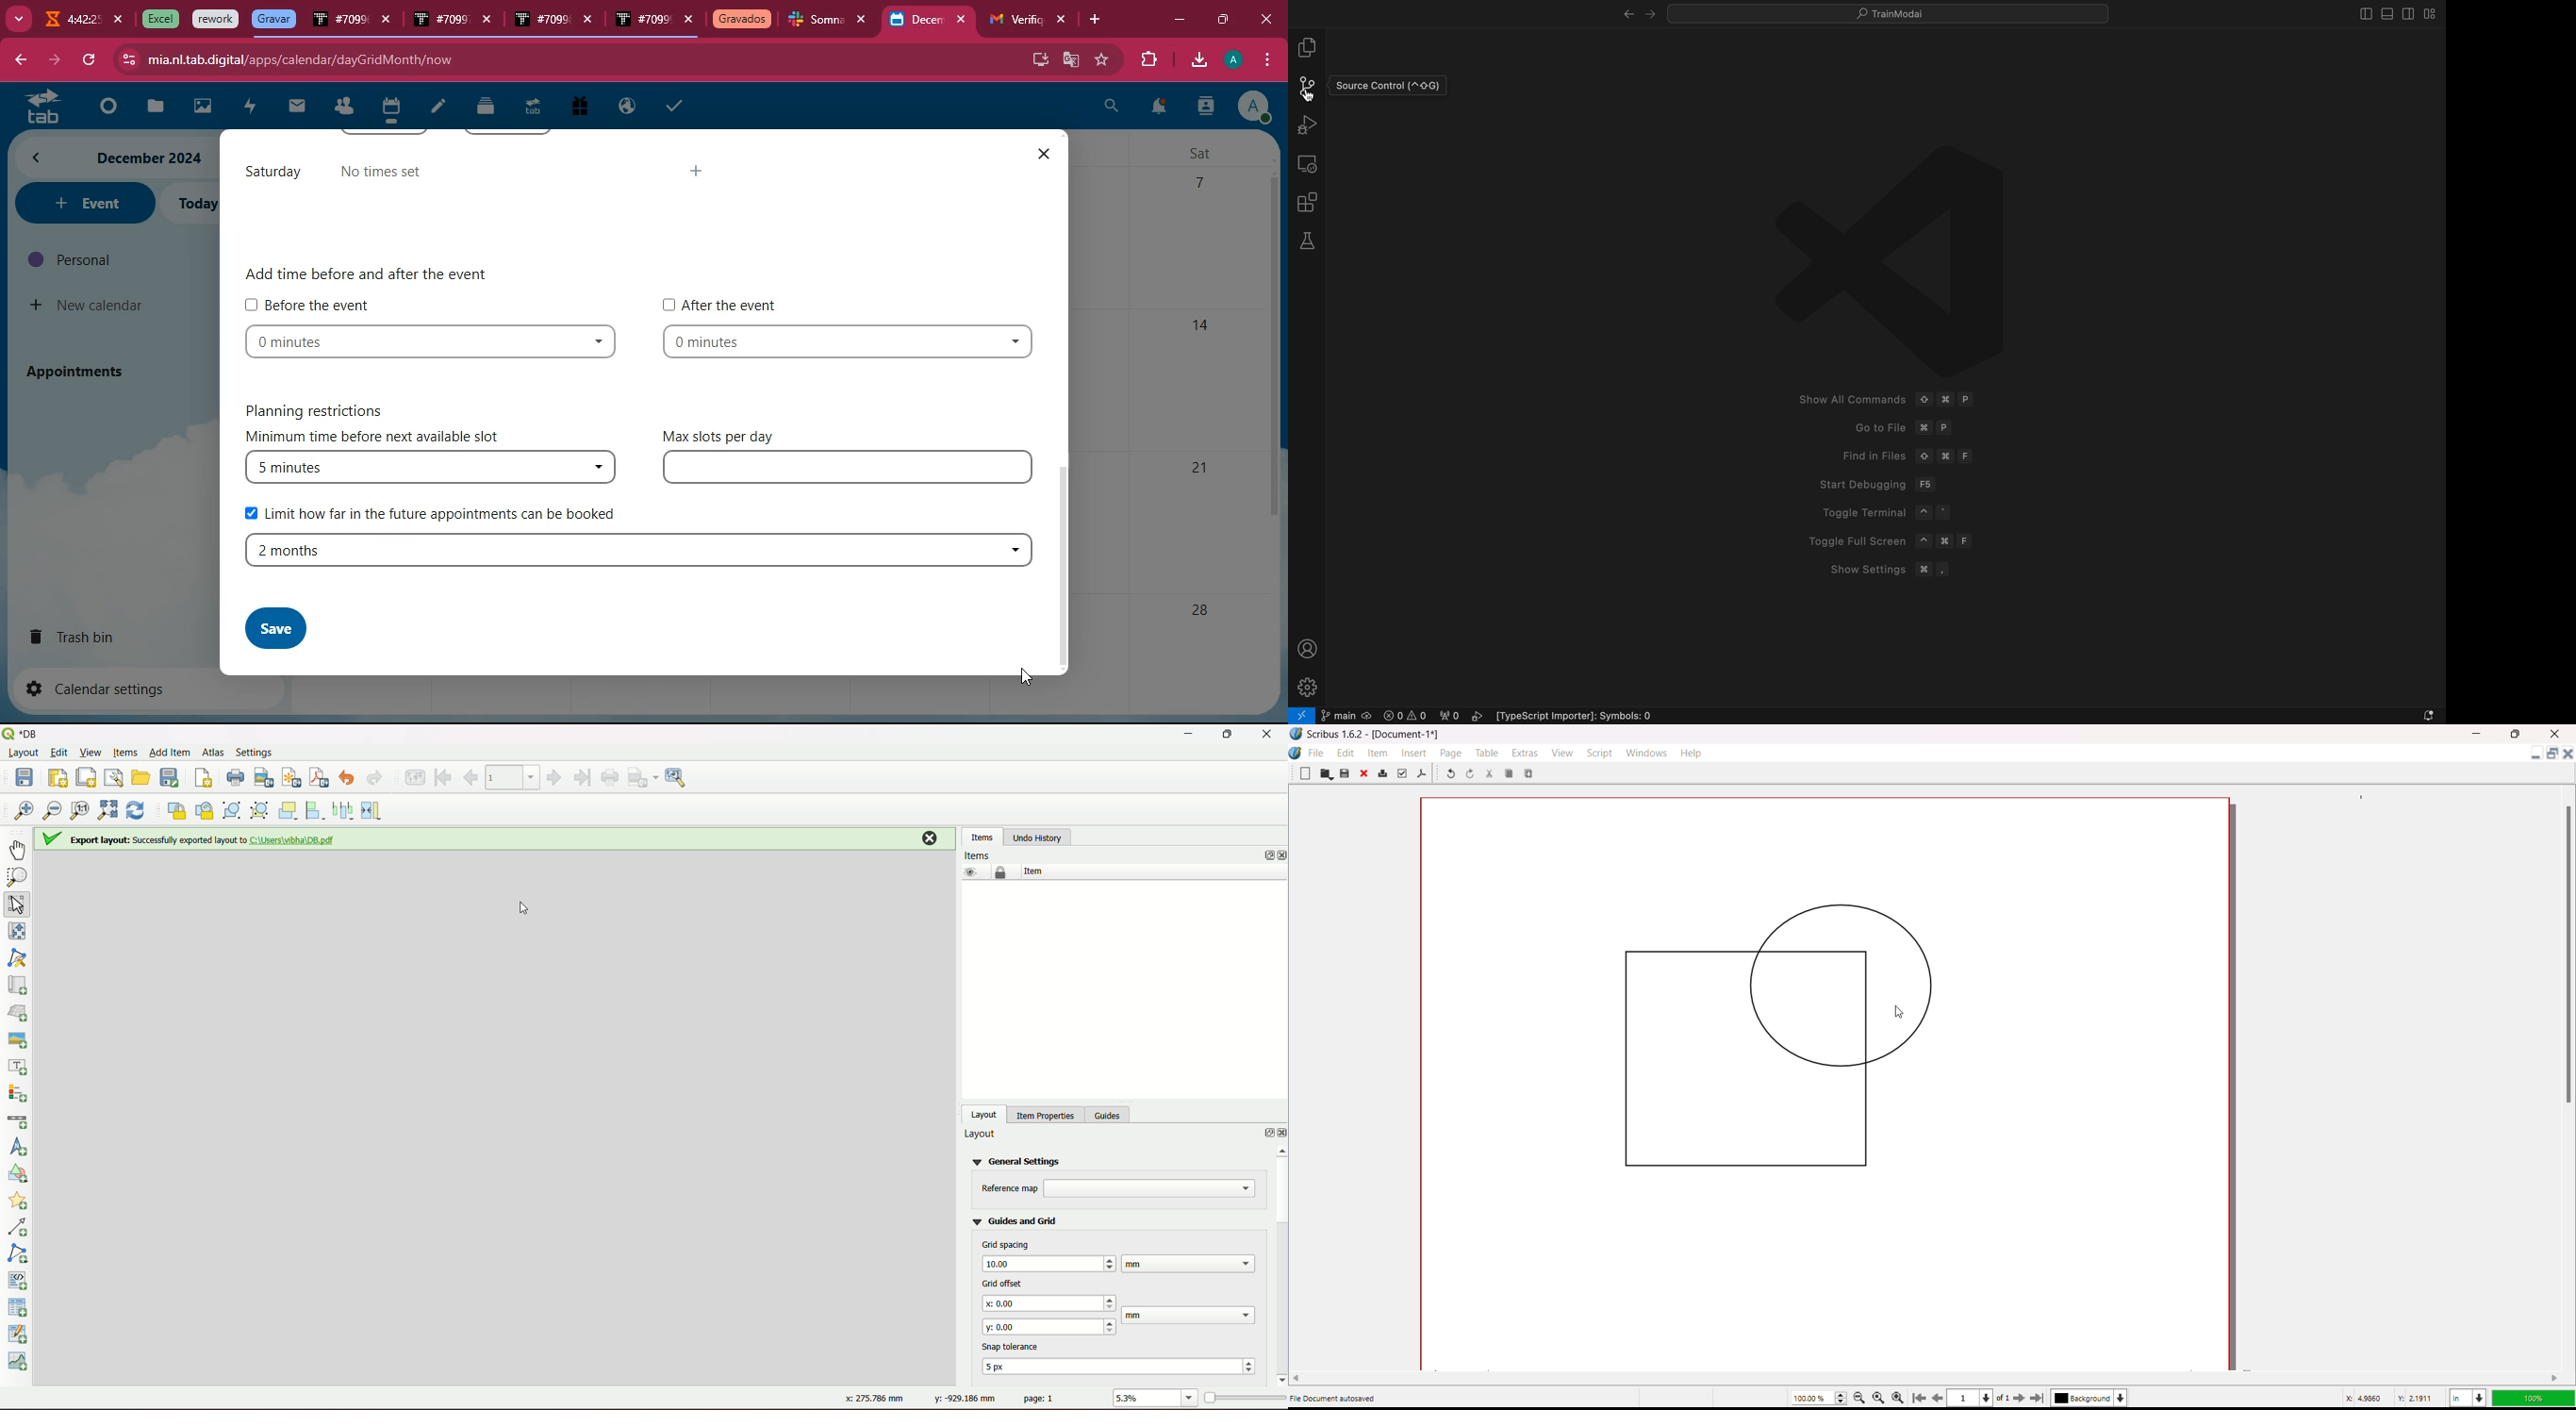 The image size is (2576, 1428). What do you see at coordinates (19, 1252) in the screenshot?
I see `add note item` at bounding box center [19, 1252].